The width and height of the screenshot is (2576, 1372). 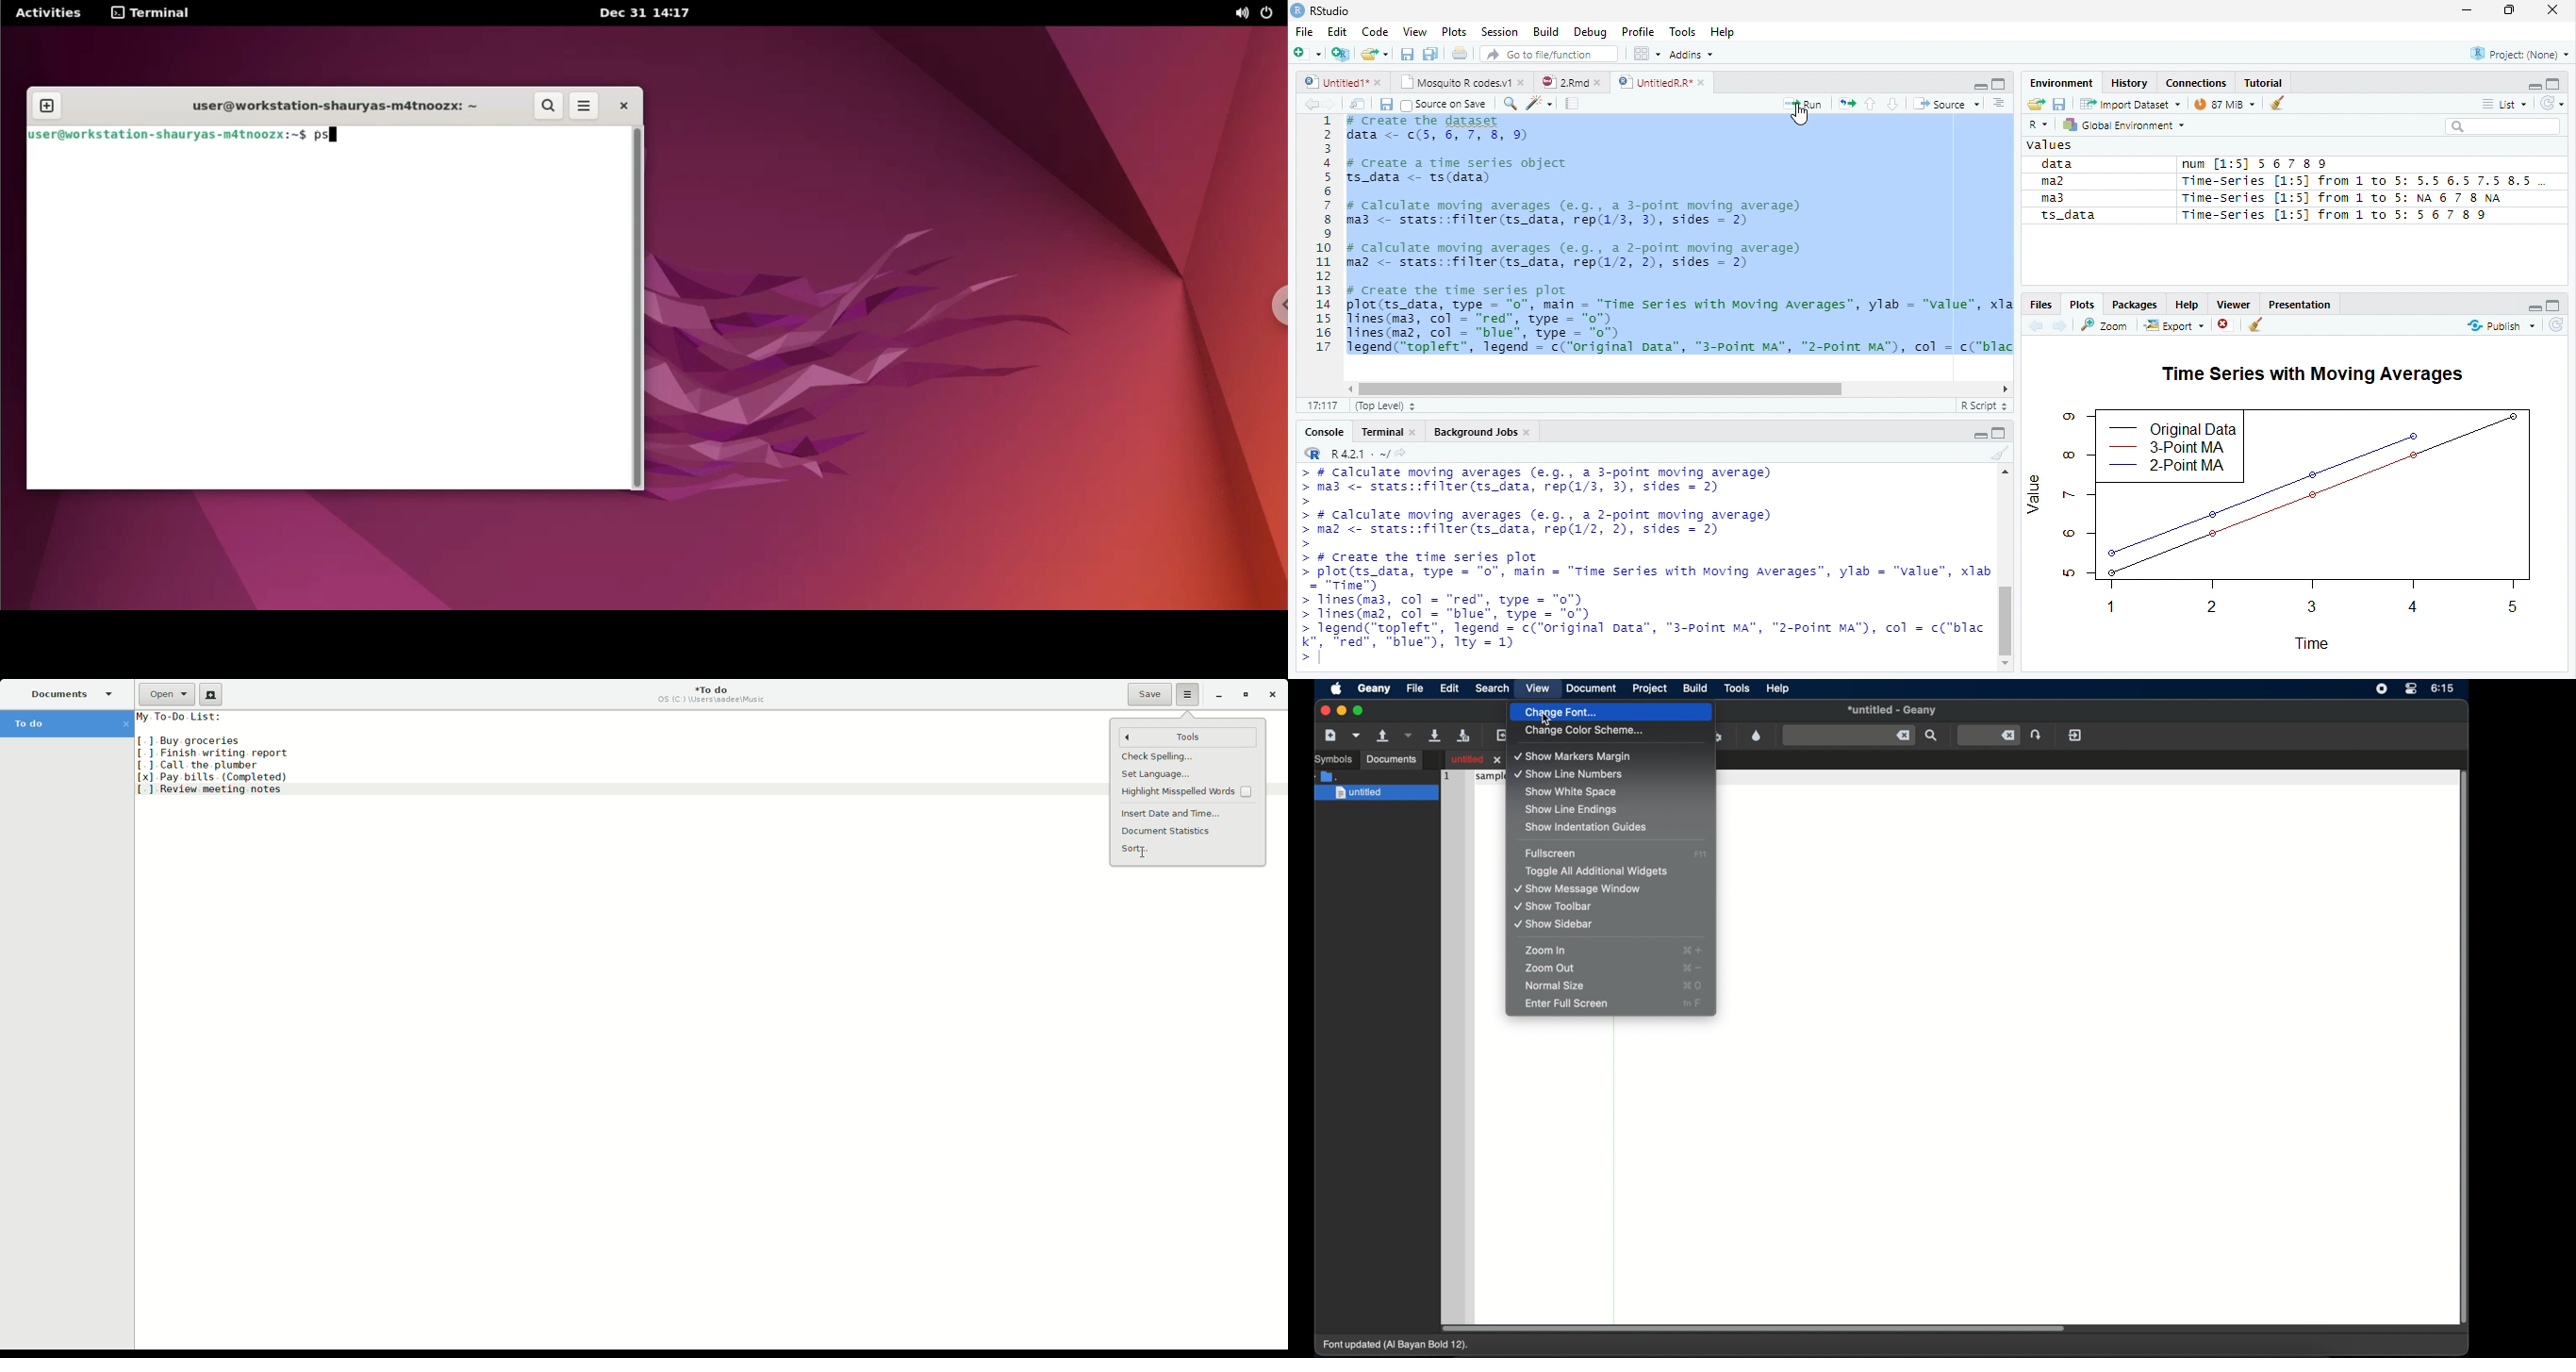 I want to click on R 4.2.1 . ~/, so click(x=1358, y=453).